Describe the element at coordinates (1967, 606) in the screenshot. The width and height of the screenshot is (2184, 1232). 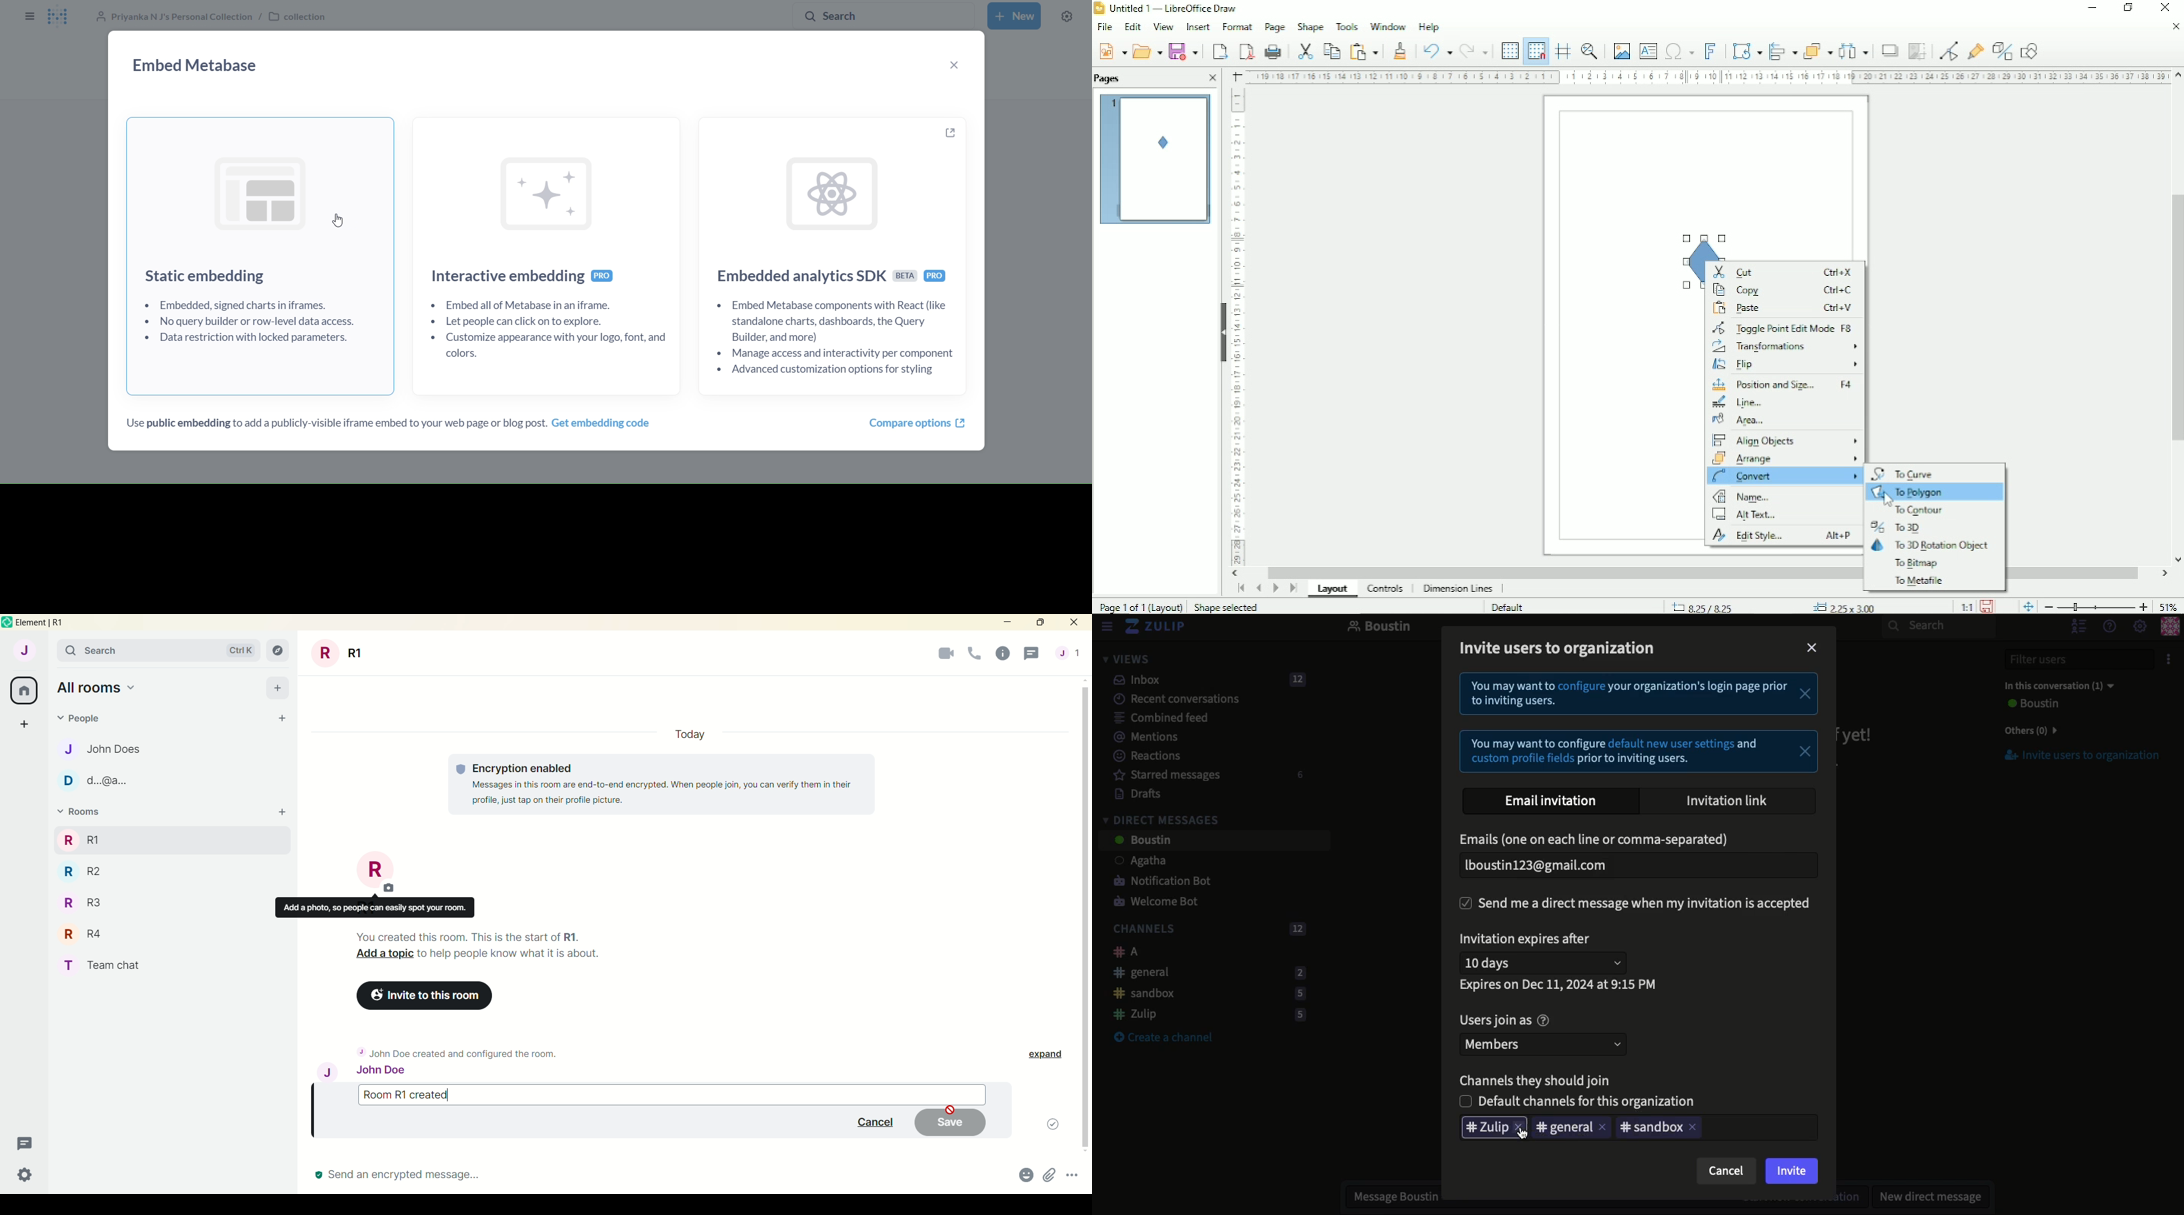
I see `Scaling factor` at that location.